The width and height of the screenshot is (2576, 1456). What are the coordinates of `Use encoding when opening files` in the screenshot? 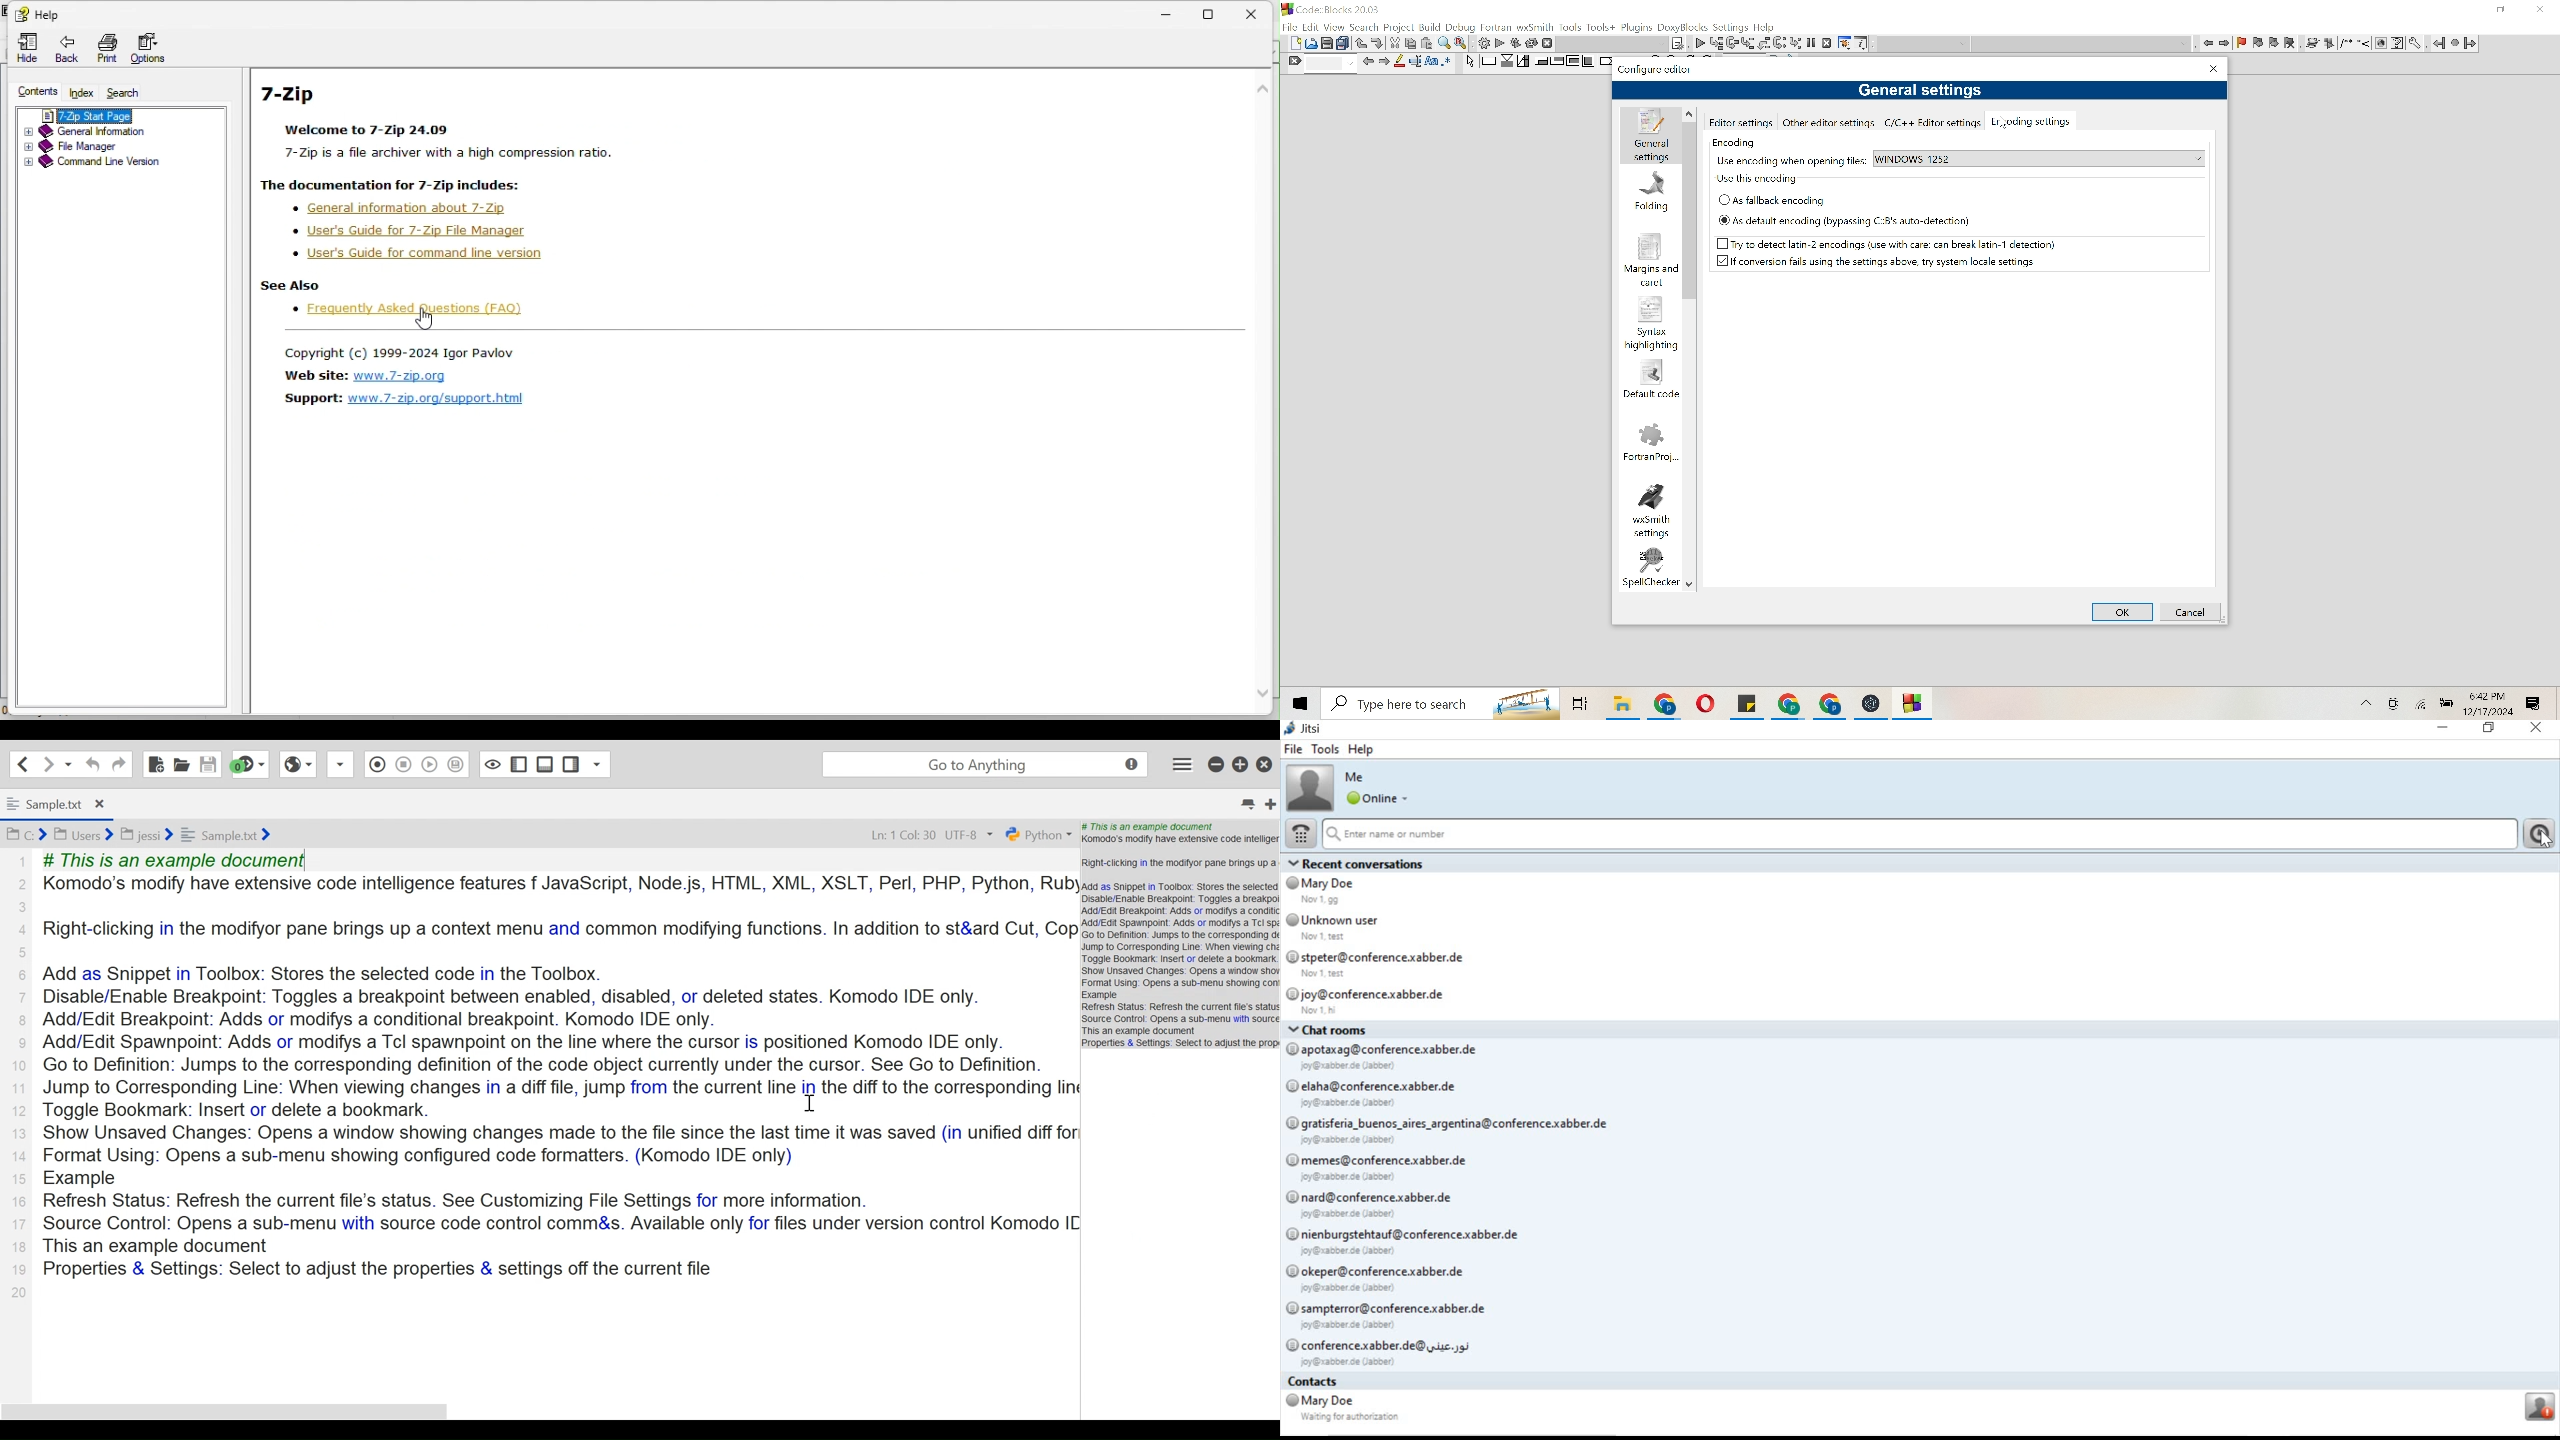 It's located at (1788, 162).